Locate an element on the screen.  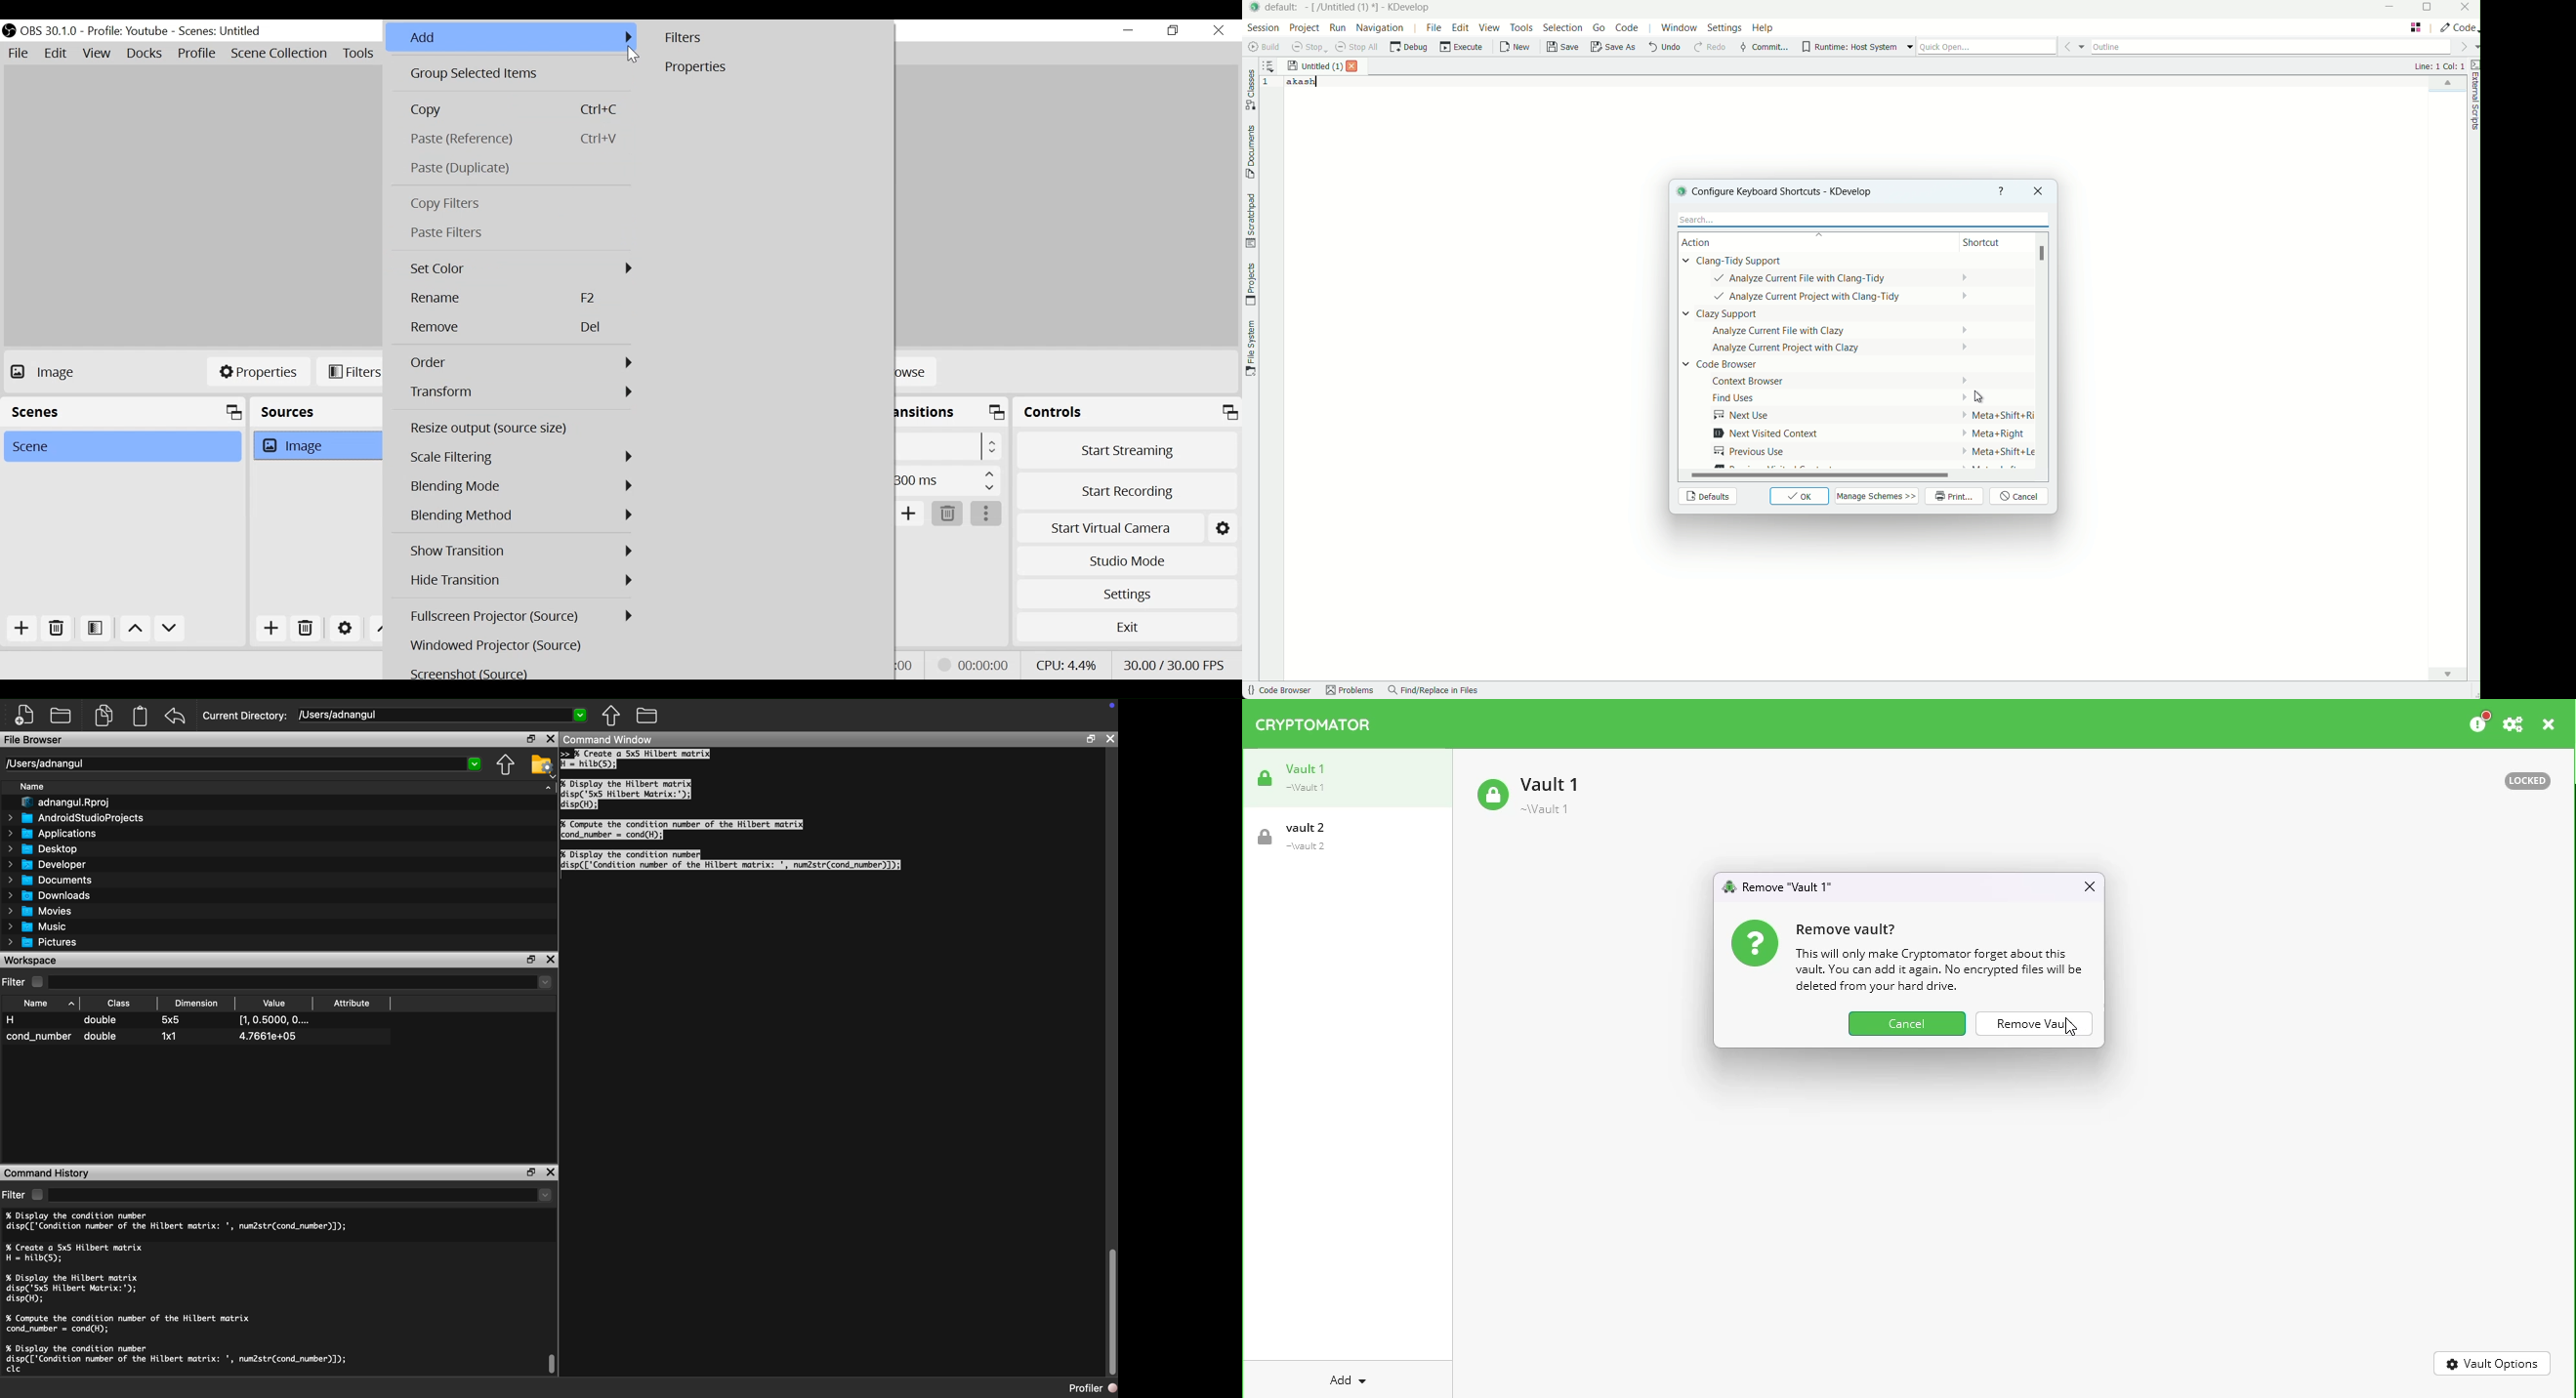
Music is located at coordinates (35, 927).